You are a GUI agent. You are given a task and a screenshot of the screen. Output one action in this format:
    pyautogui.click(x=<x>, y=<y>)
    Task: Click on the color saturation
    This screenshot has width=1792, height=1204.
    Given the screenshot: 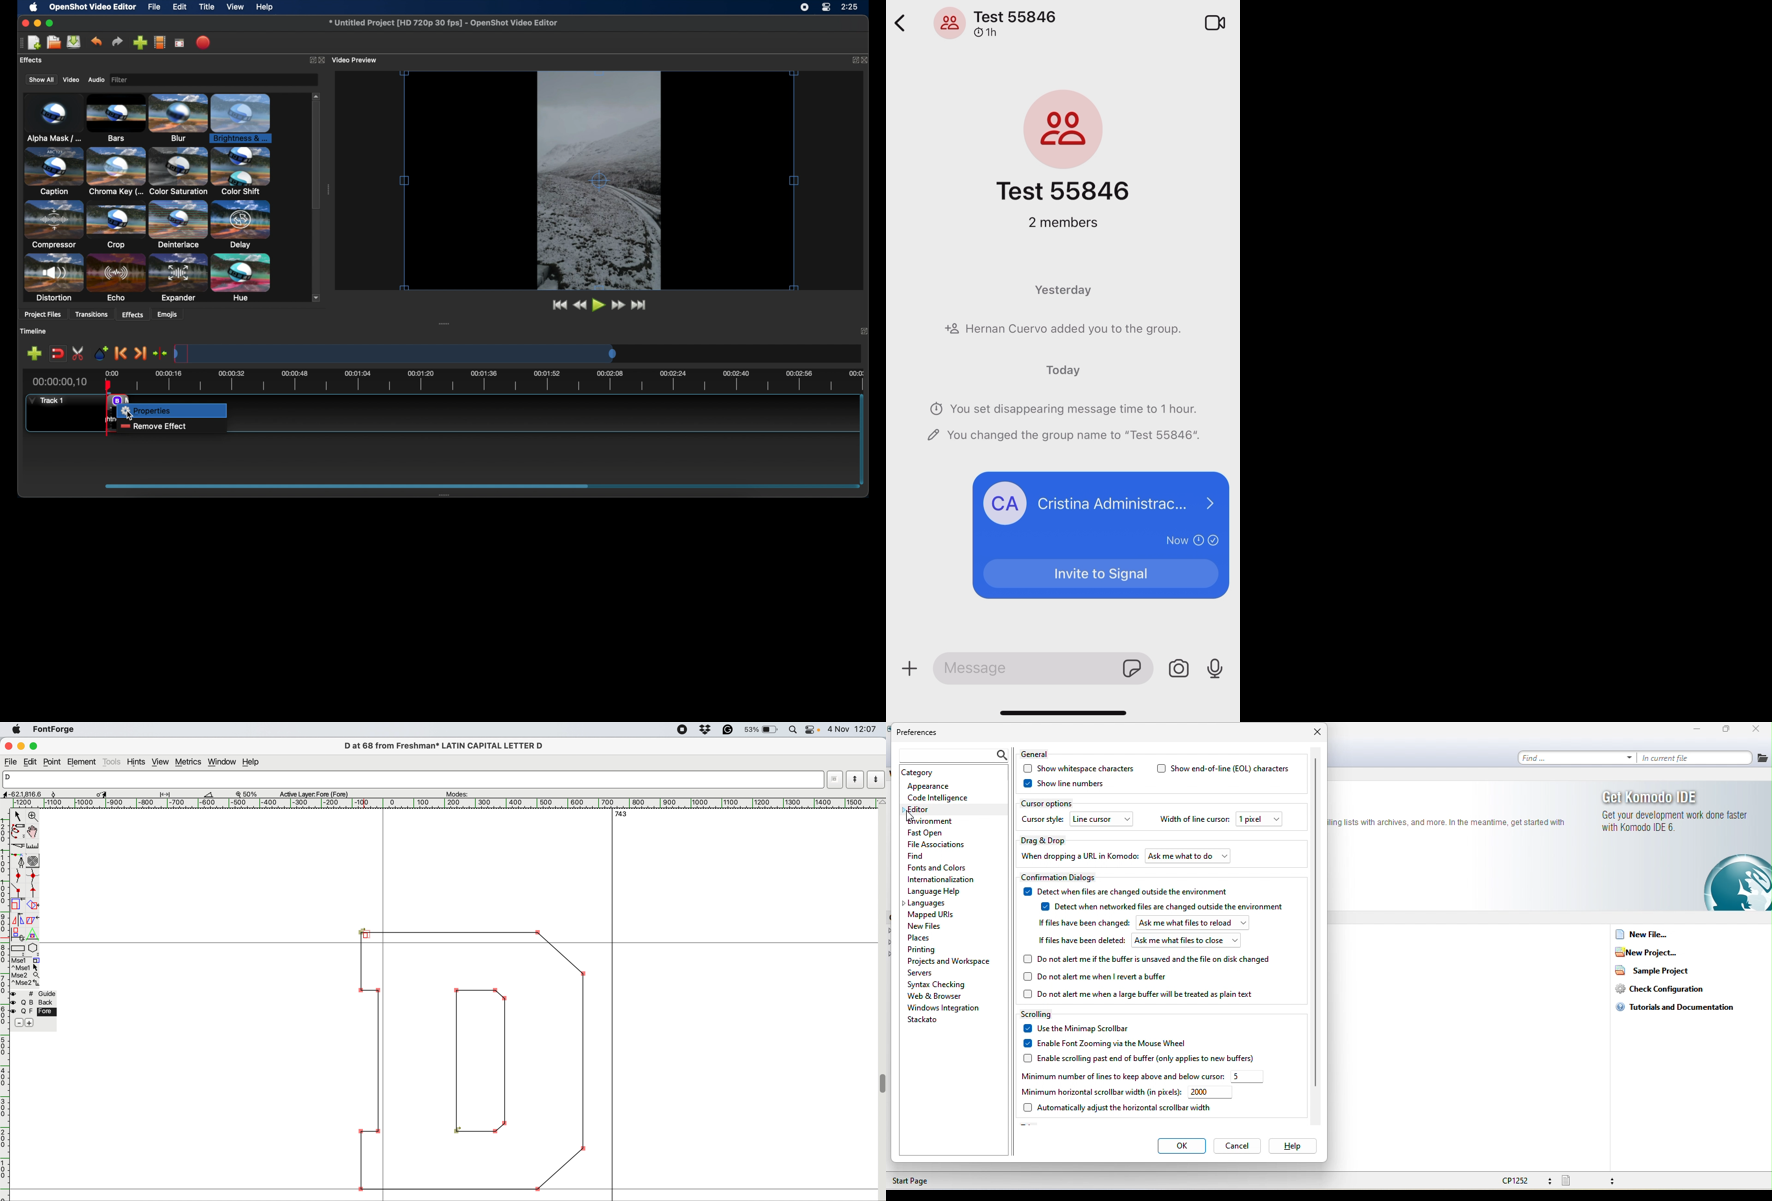 What is the action you would take?
    pyautogui.click(x=178, y=172)
    